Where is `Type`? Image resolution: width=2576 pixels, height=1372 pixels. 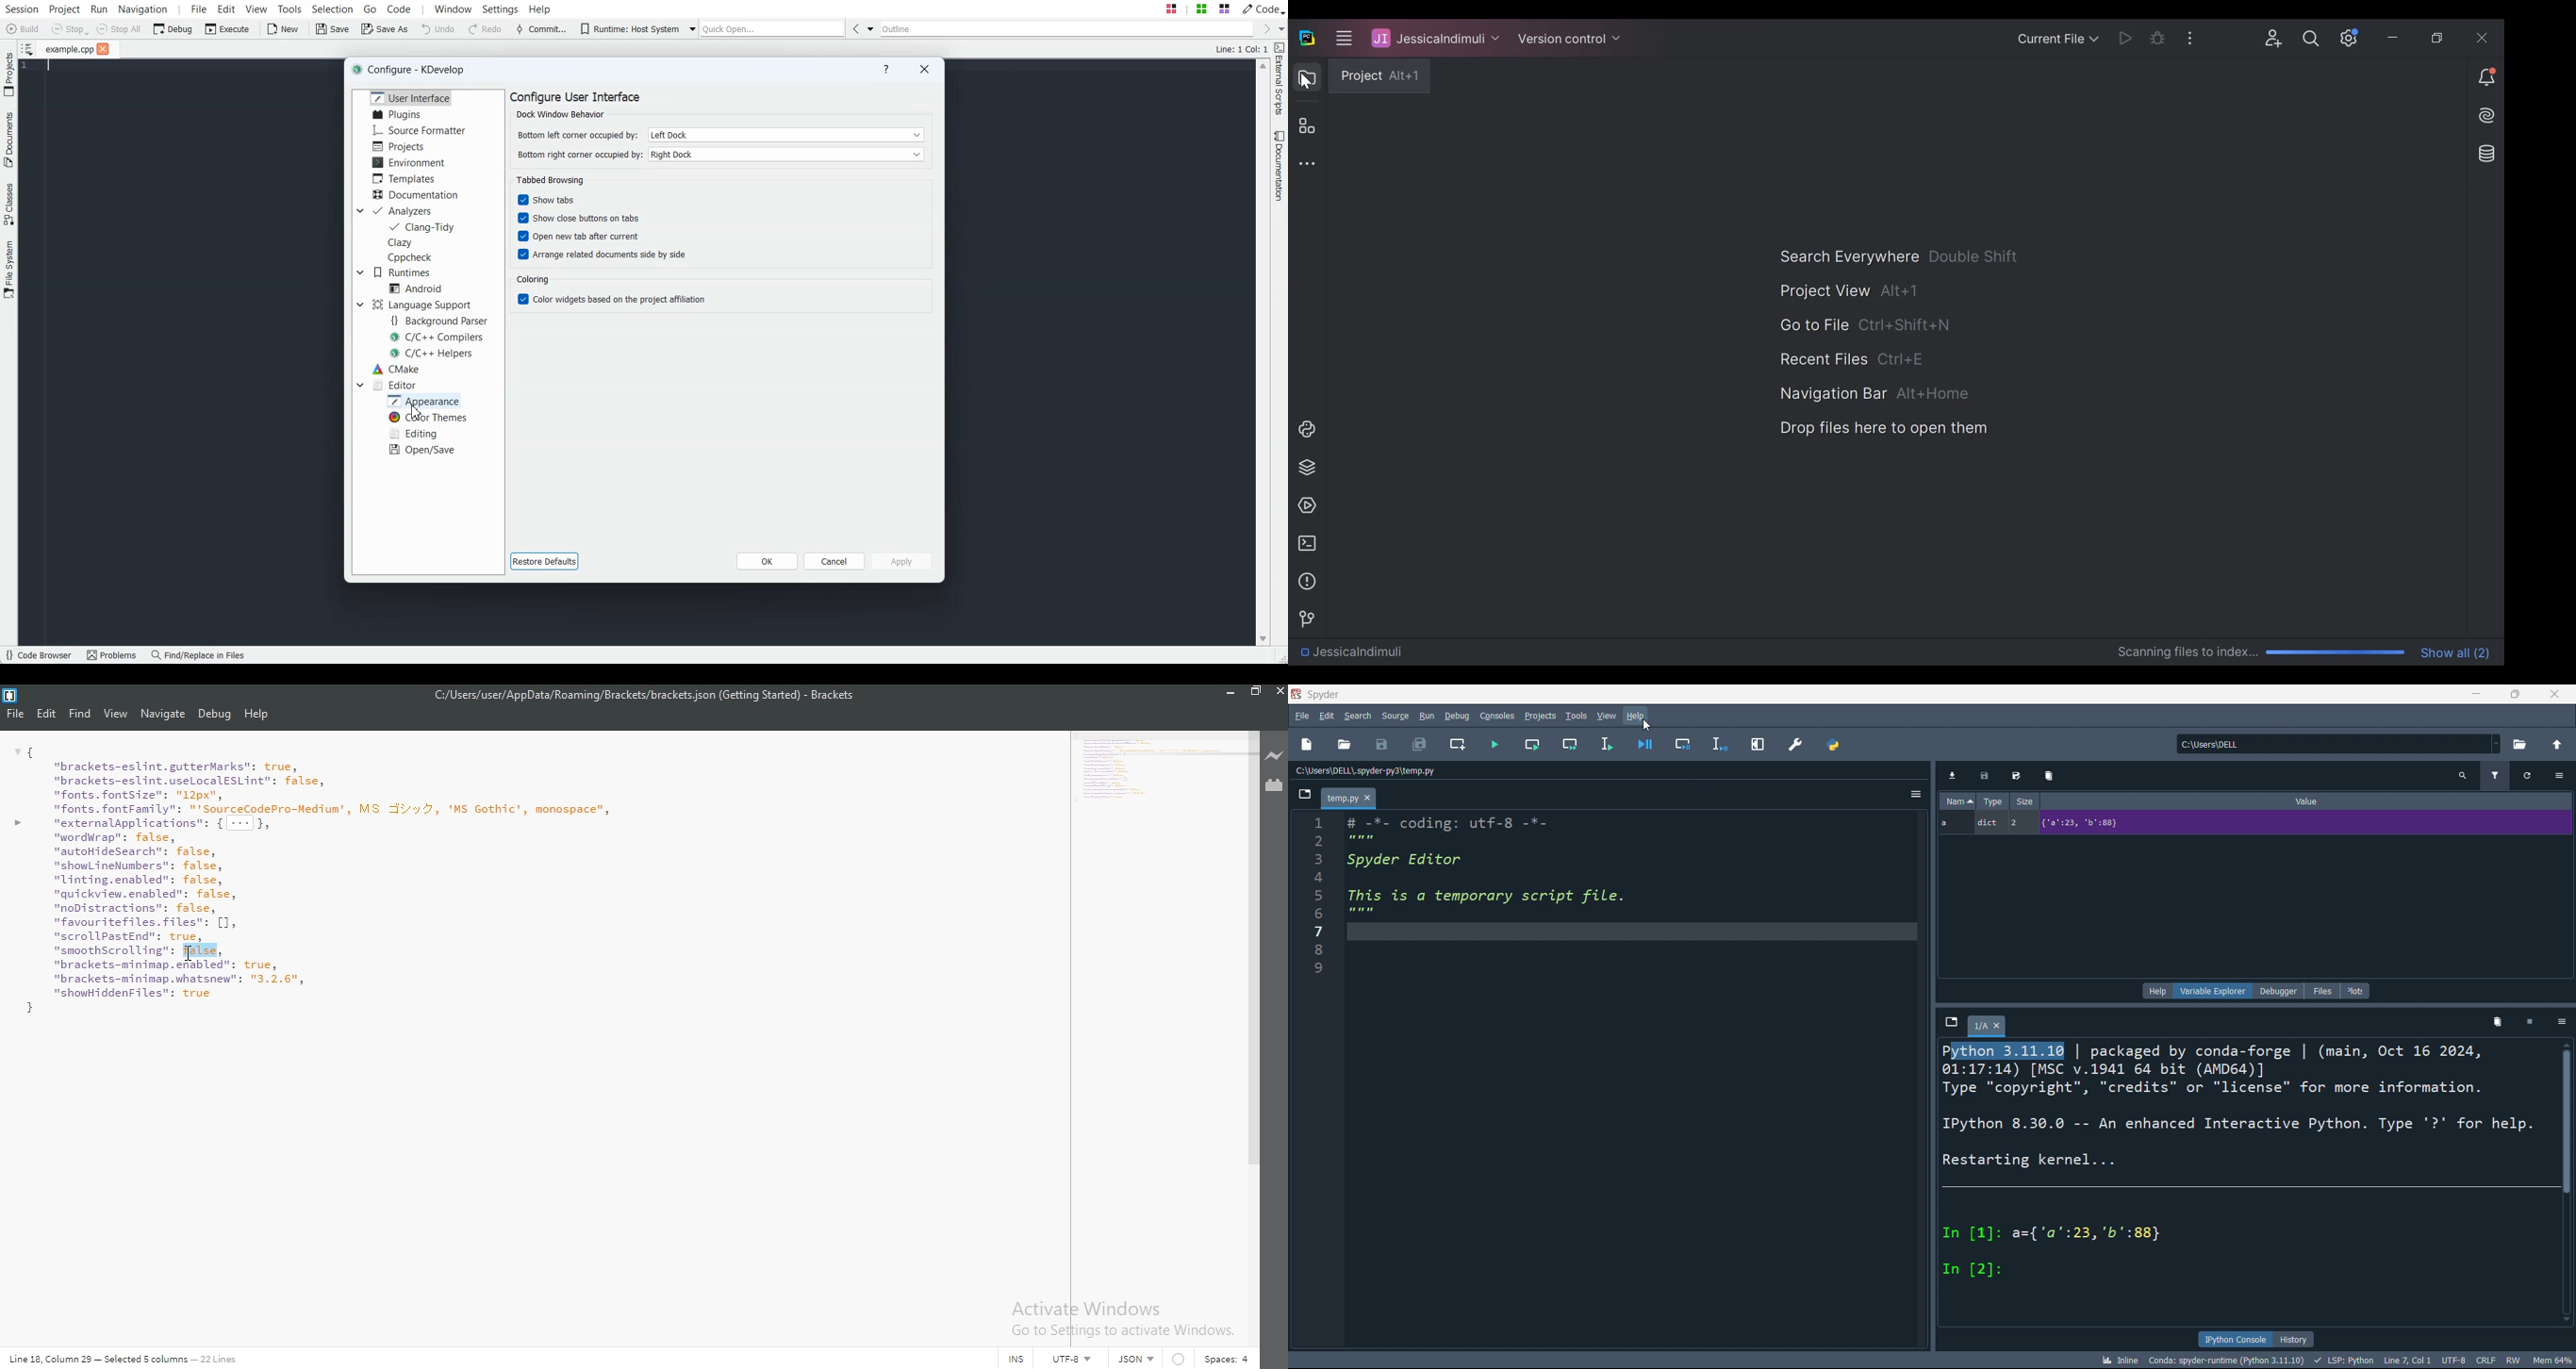 Type is located at coordinates (1993, 801).